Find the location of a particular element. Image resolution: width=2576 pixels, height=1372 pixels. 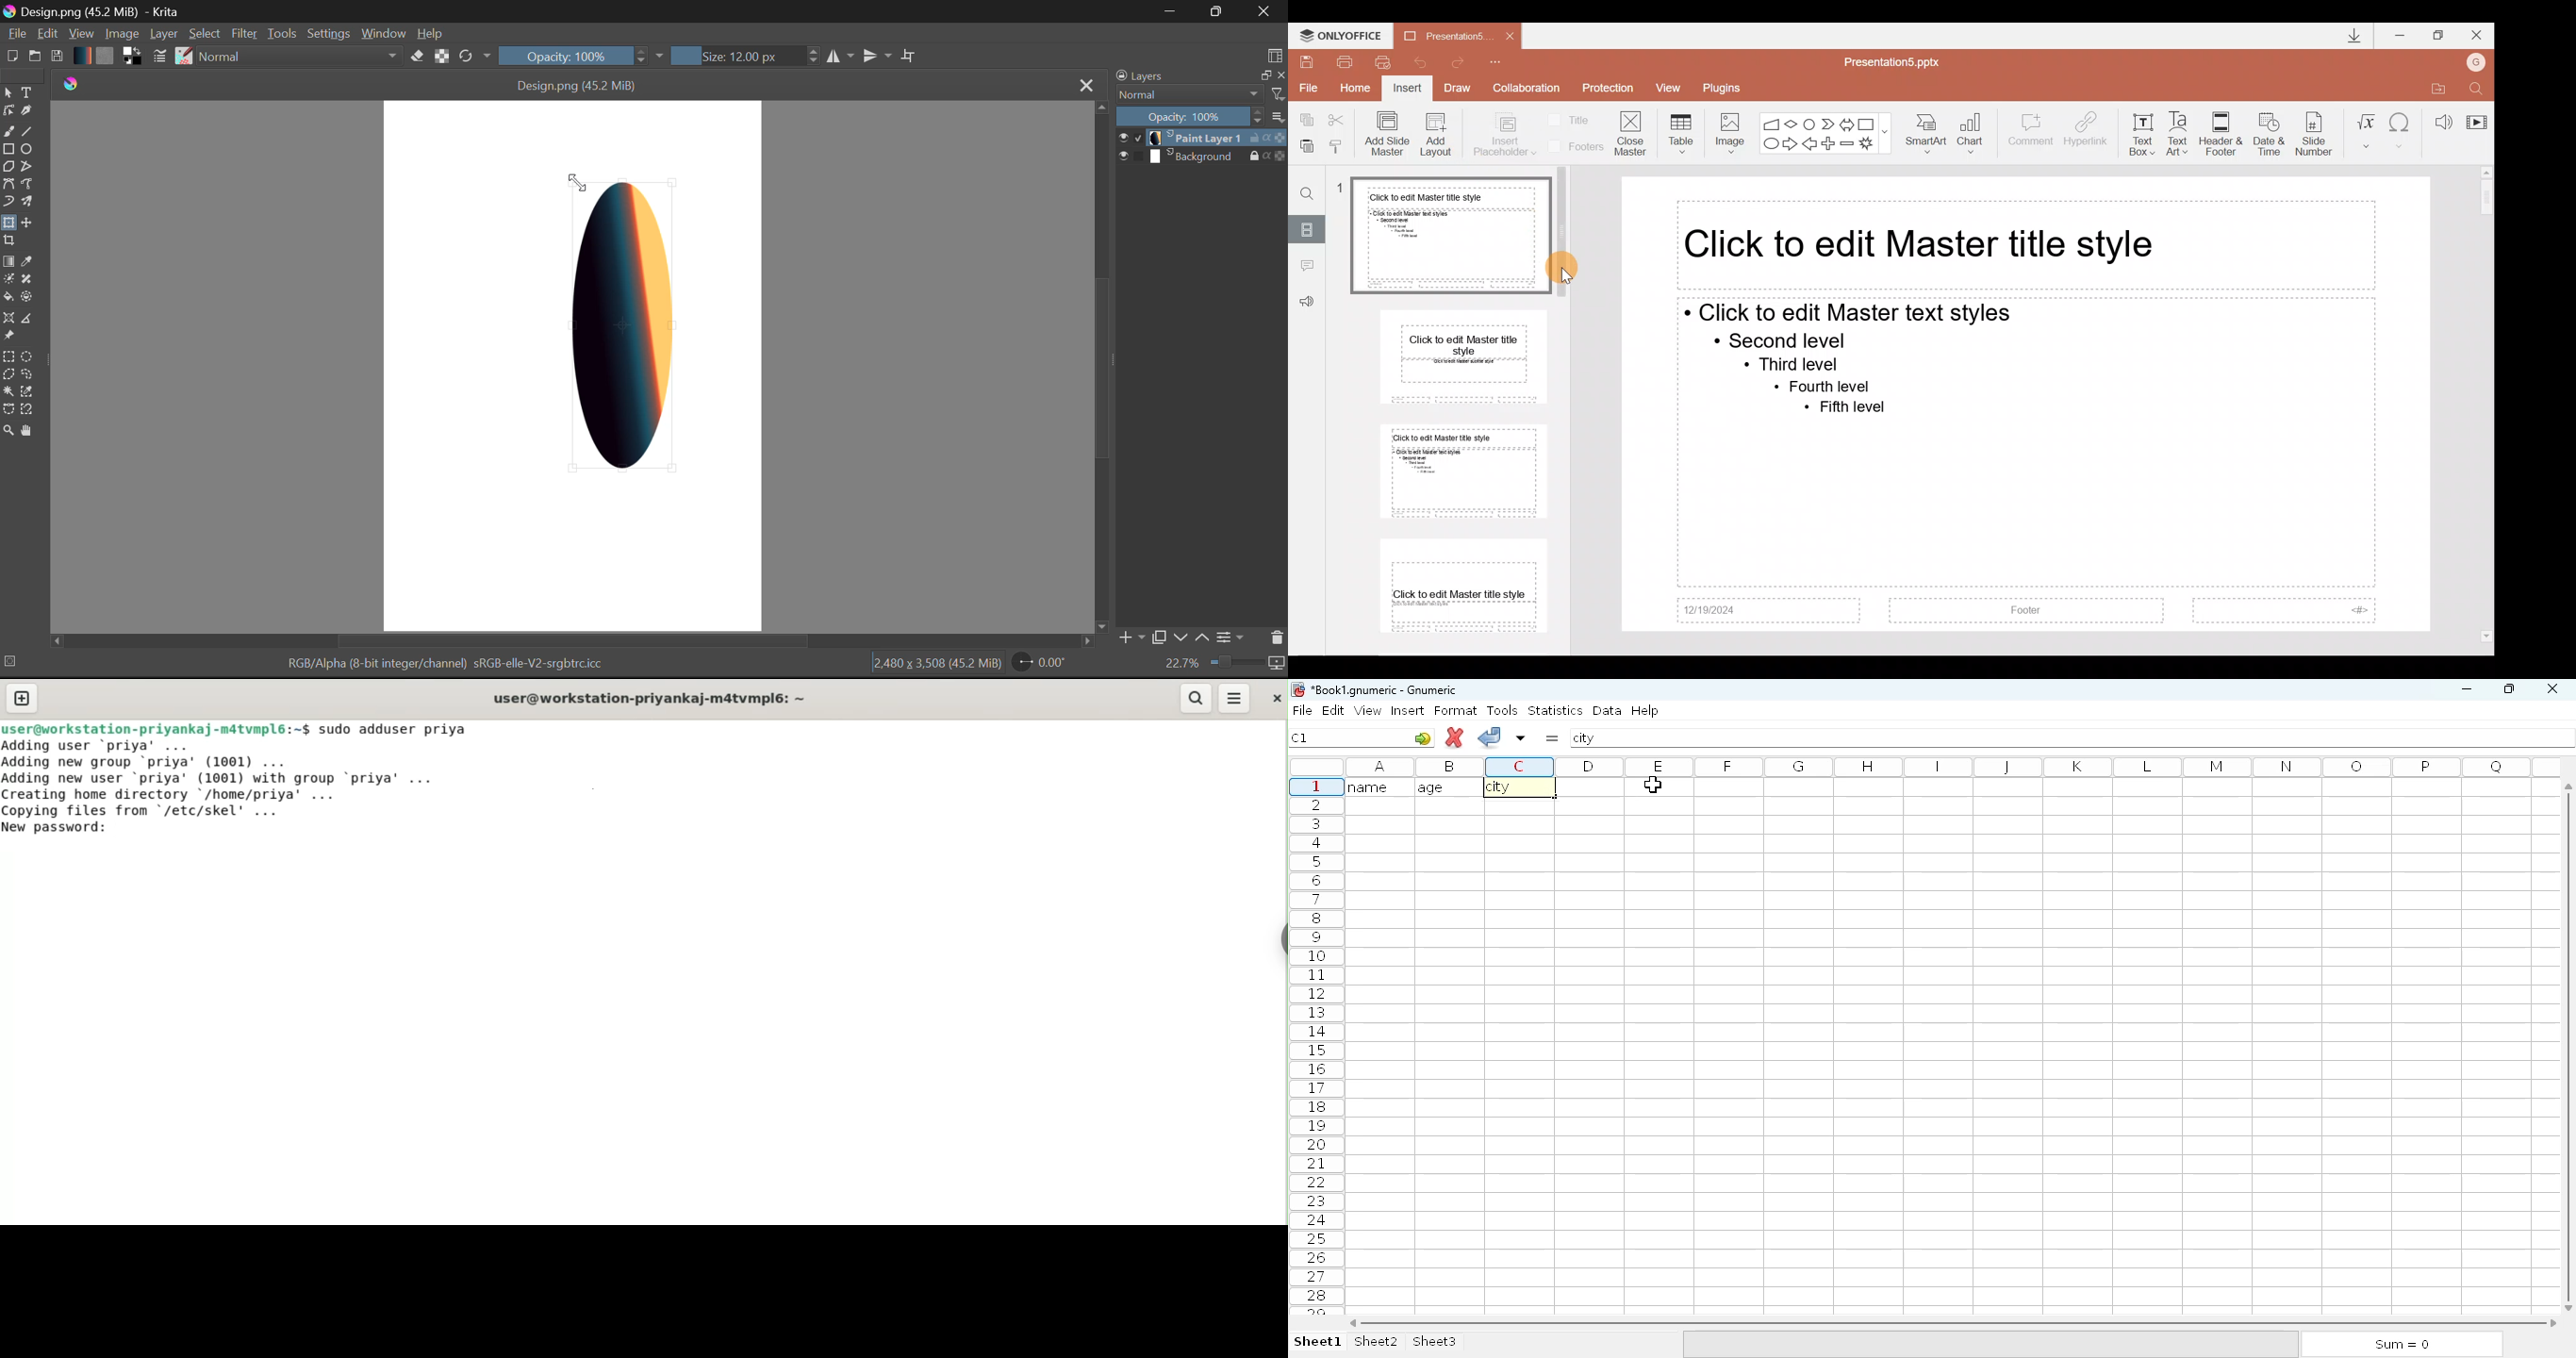

Assistant Tool is located at coordinates (9, 319).